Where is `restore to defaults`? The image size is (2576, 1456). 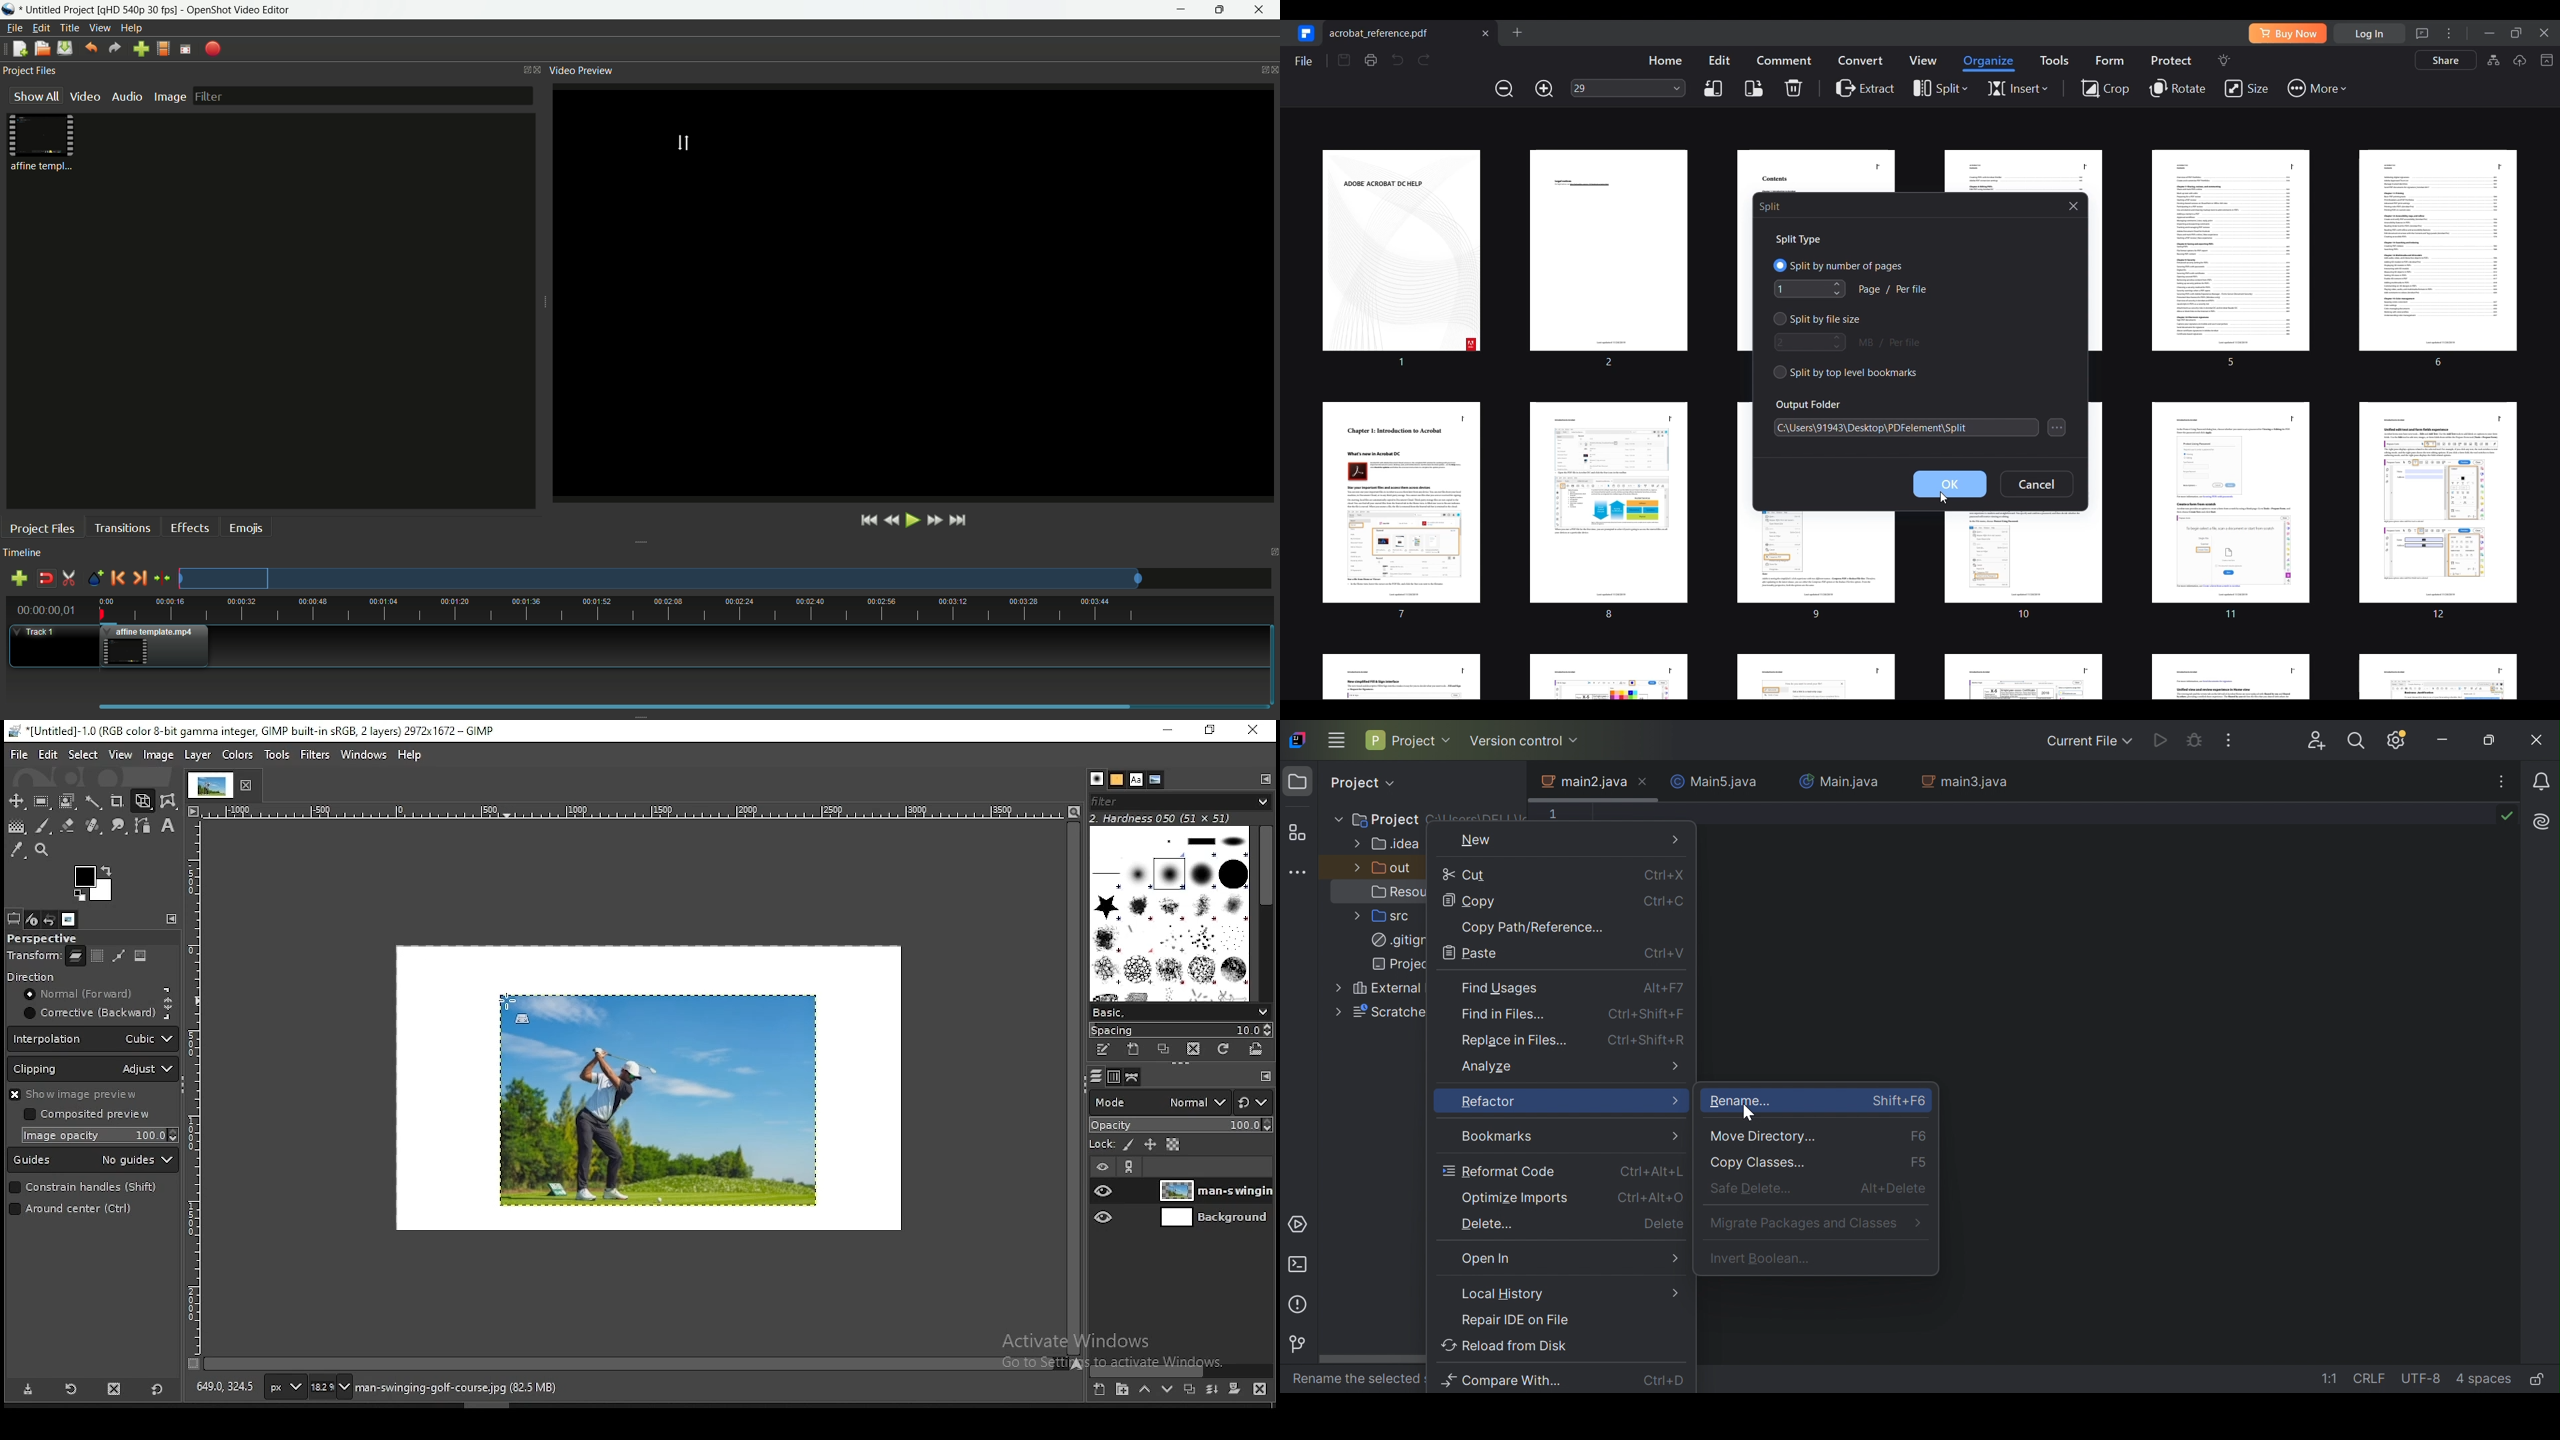
restore to defaults is located at coordinates (156, 1388).